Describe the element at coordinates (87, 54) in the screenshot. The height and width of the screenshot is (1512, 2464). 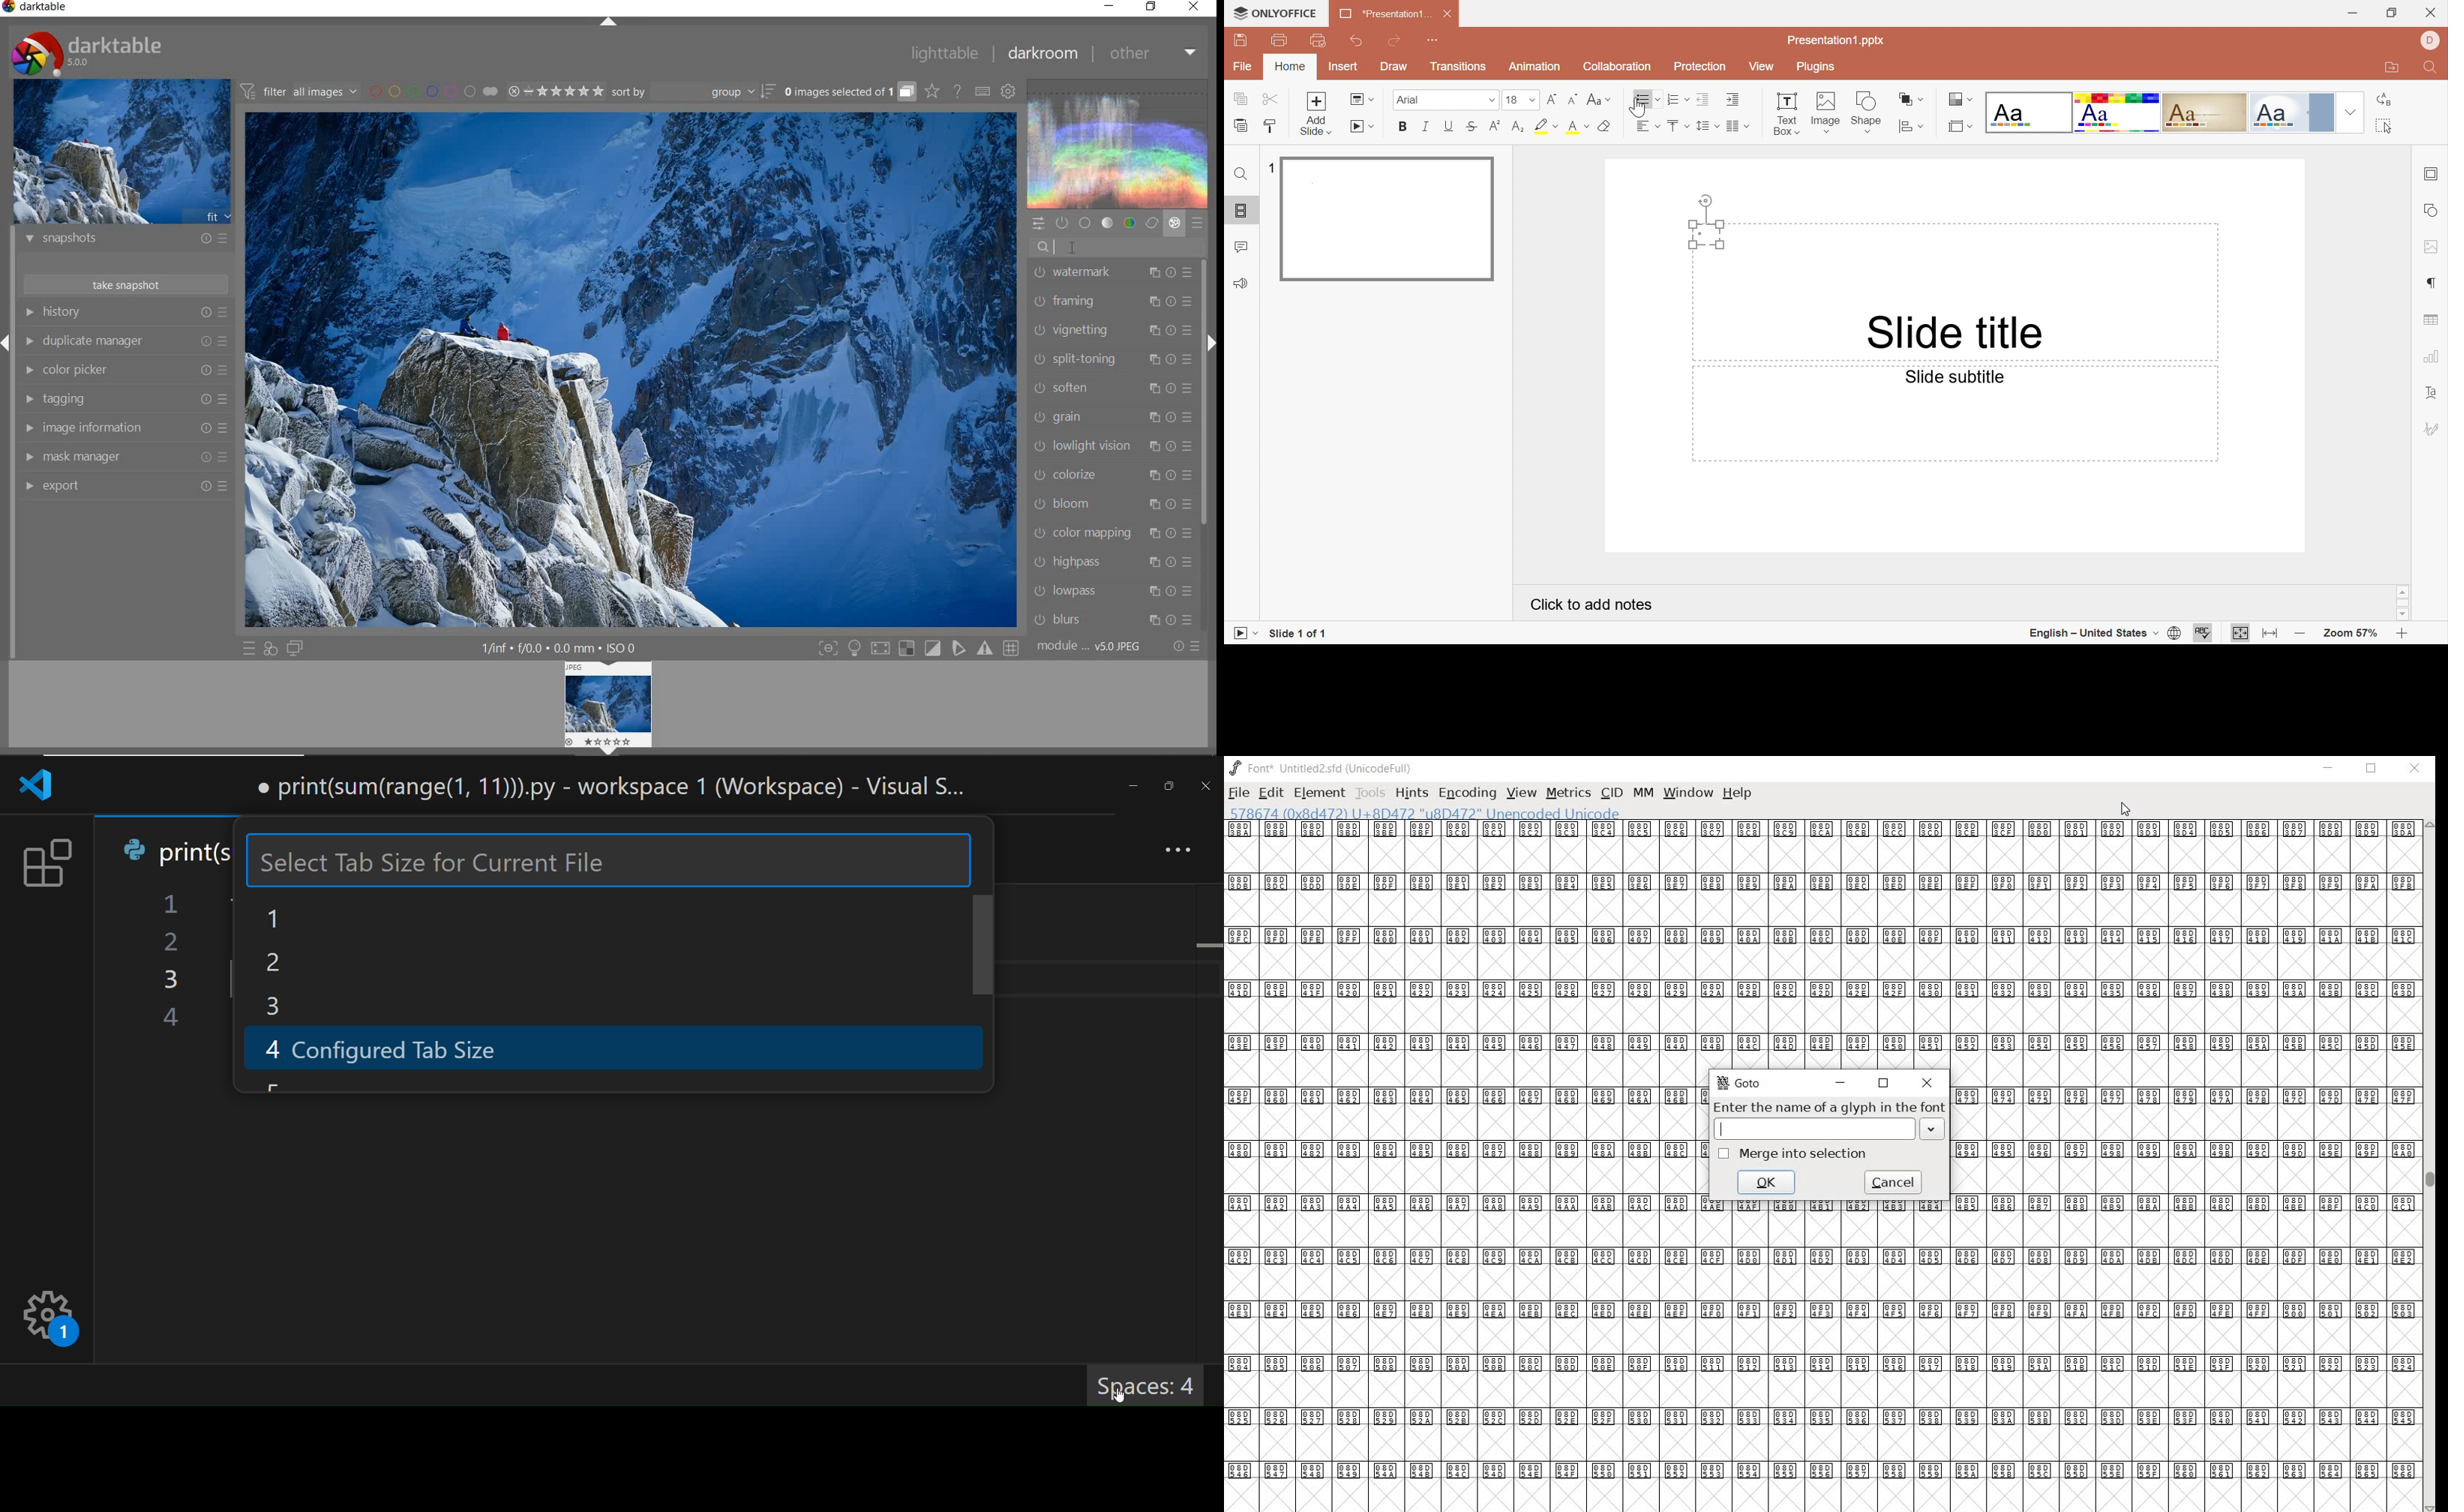
I see `Darktable 5.0.0` at that location.